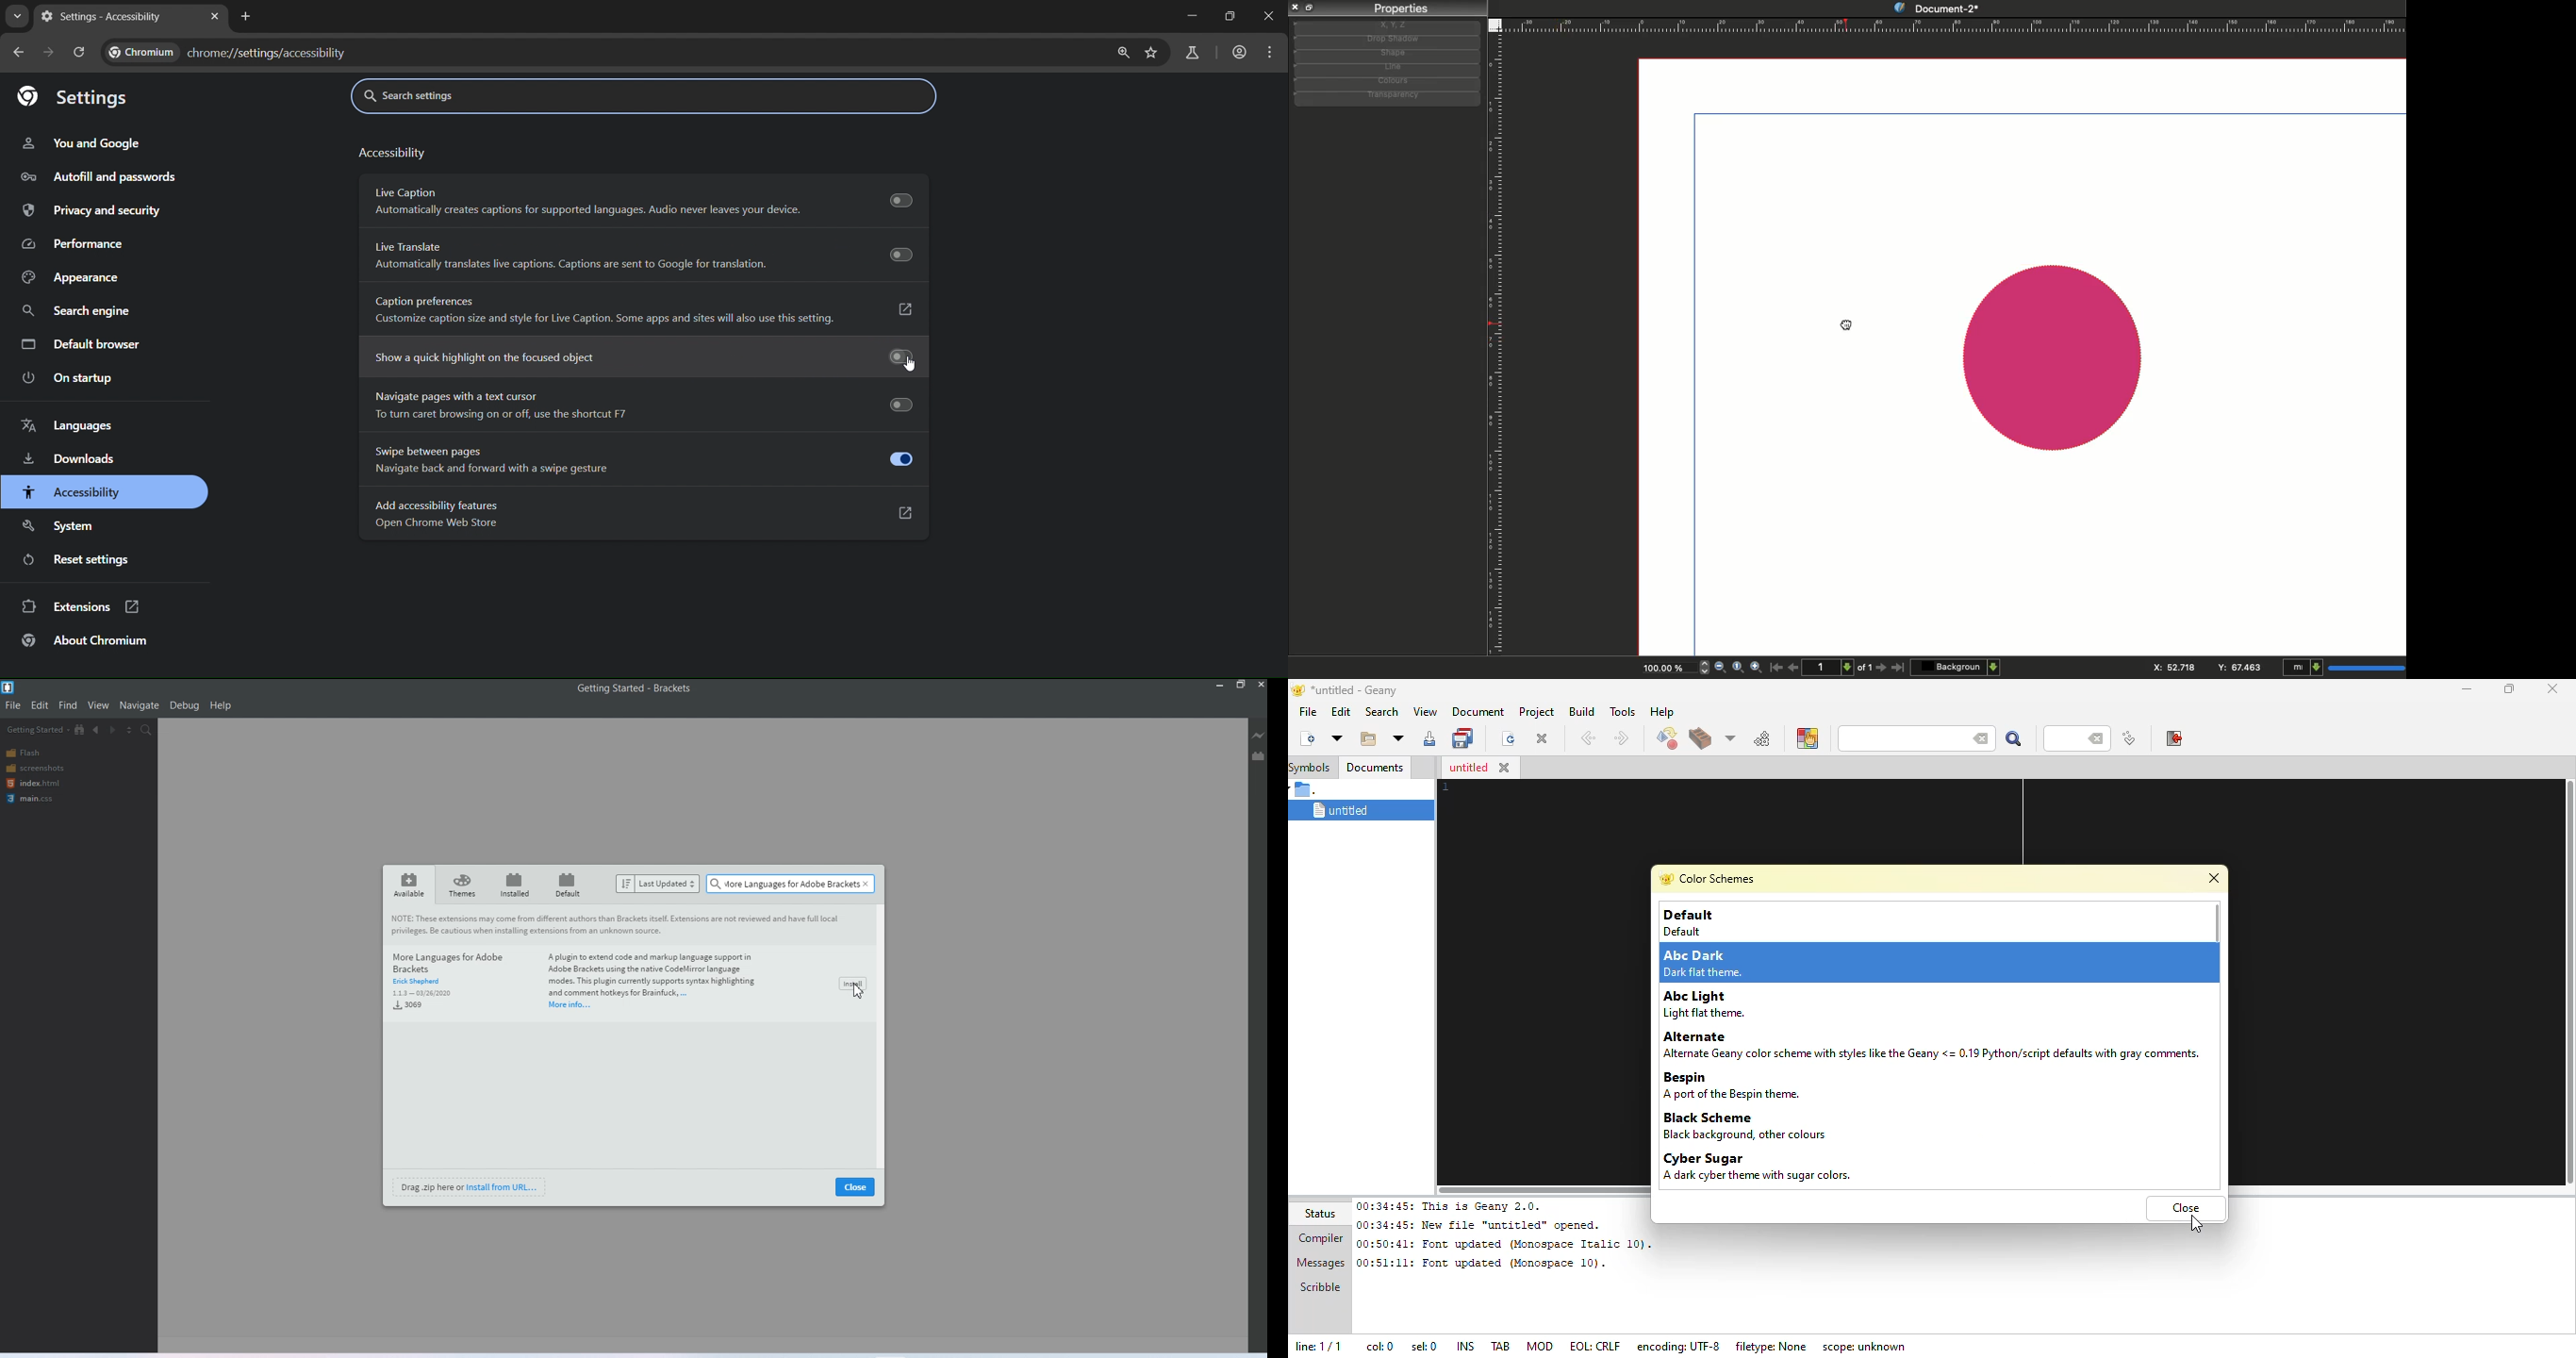  Describe the element at coordinates (129, 731) in the screenshot. I see `Split the editor vertically or horizontally` at that location.